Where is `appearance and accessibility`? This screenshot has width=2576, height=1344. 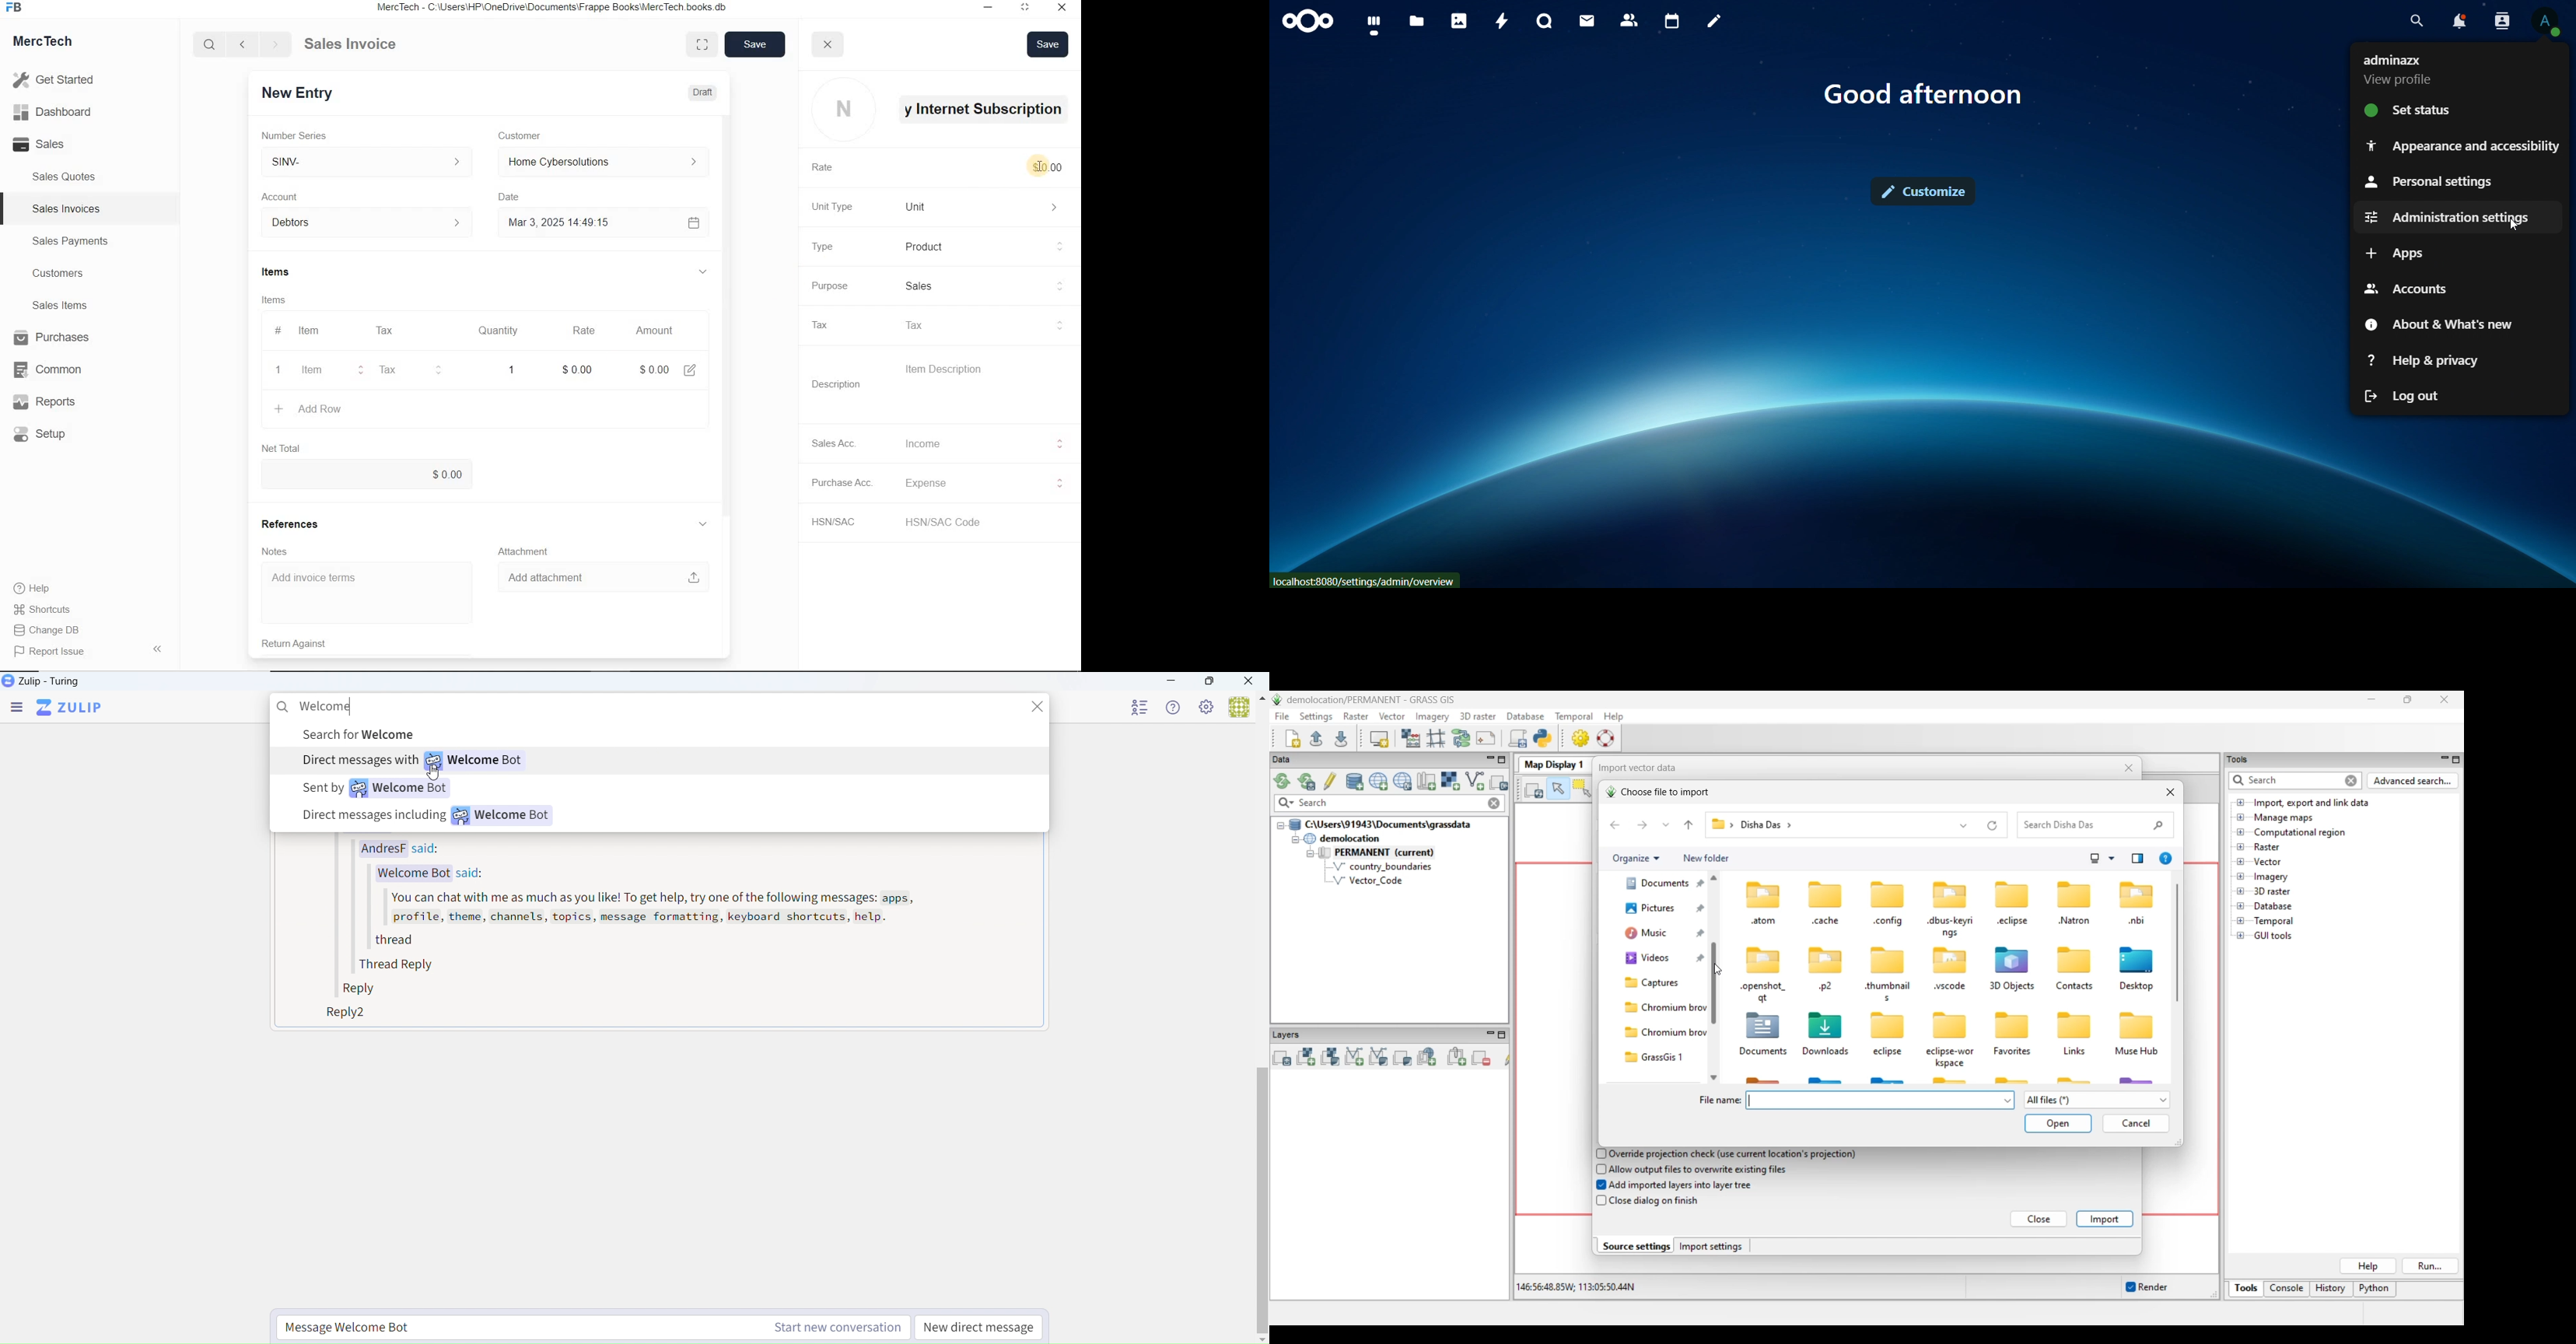 appearance and accessibility is located at coordinates (2464, 146).